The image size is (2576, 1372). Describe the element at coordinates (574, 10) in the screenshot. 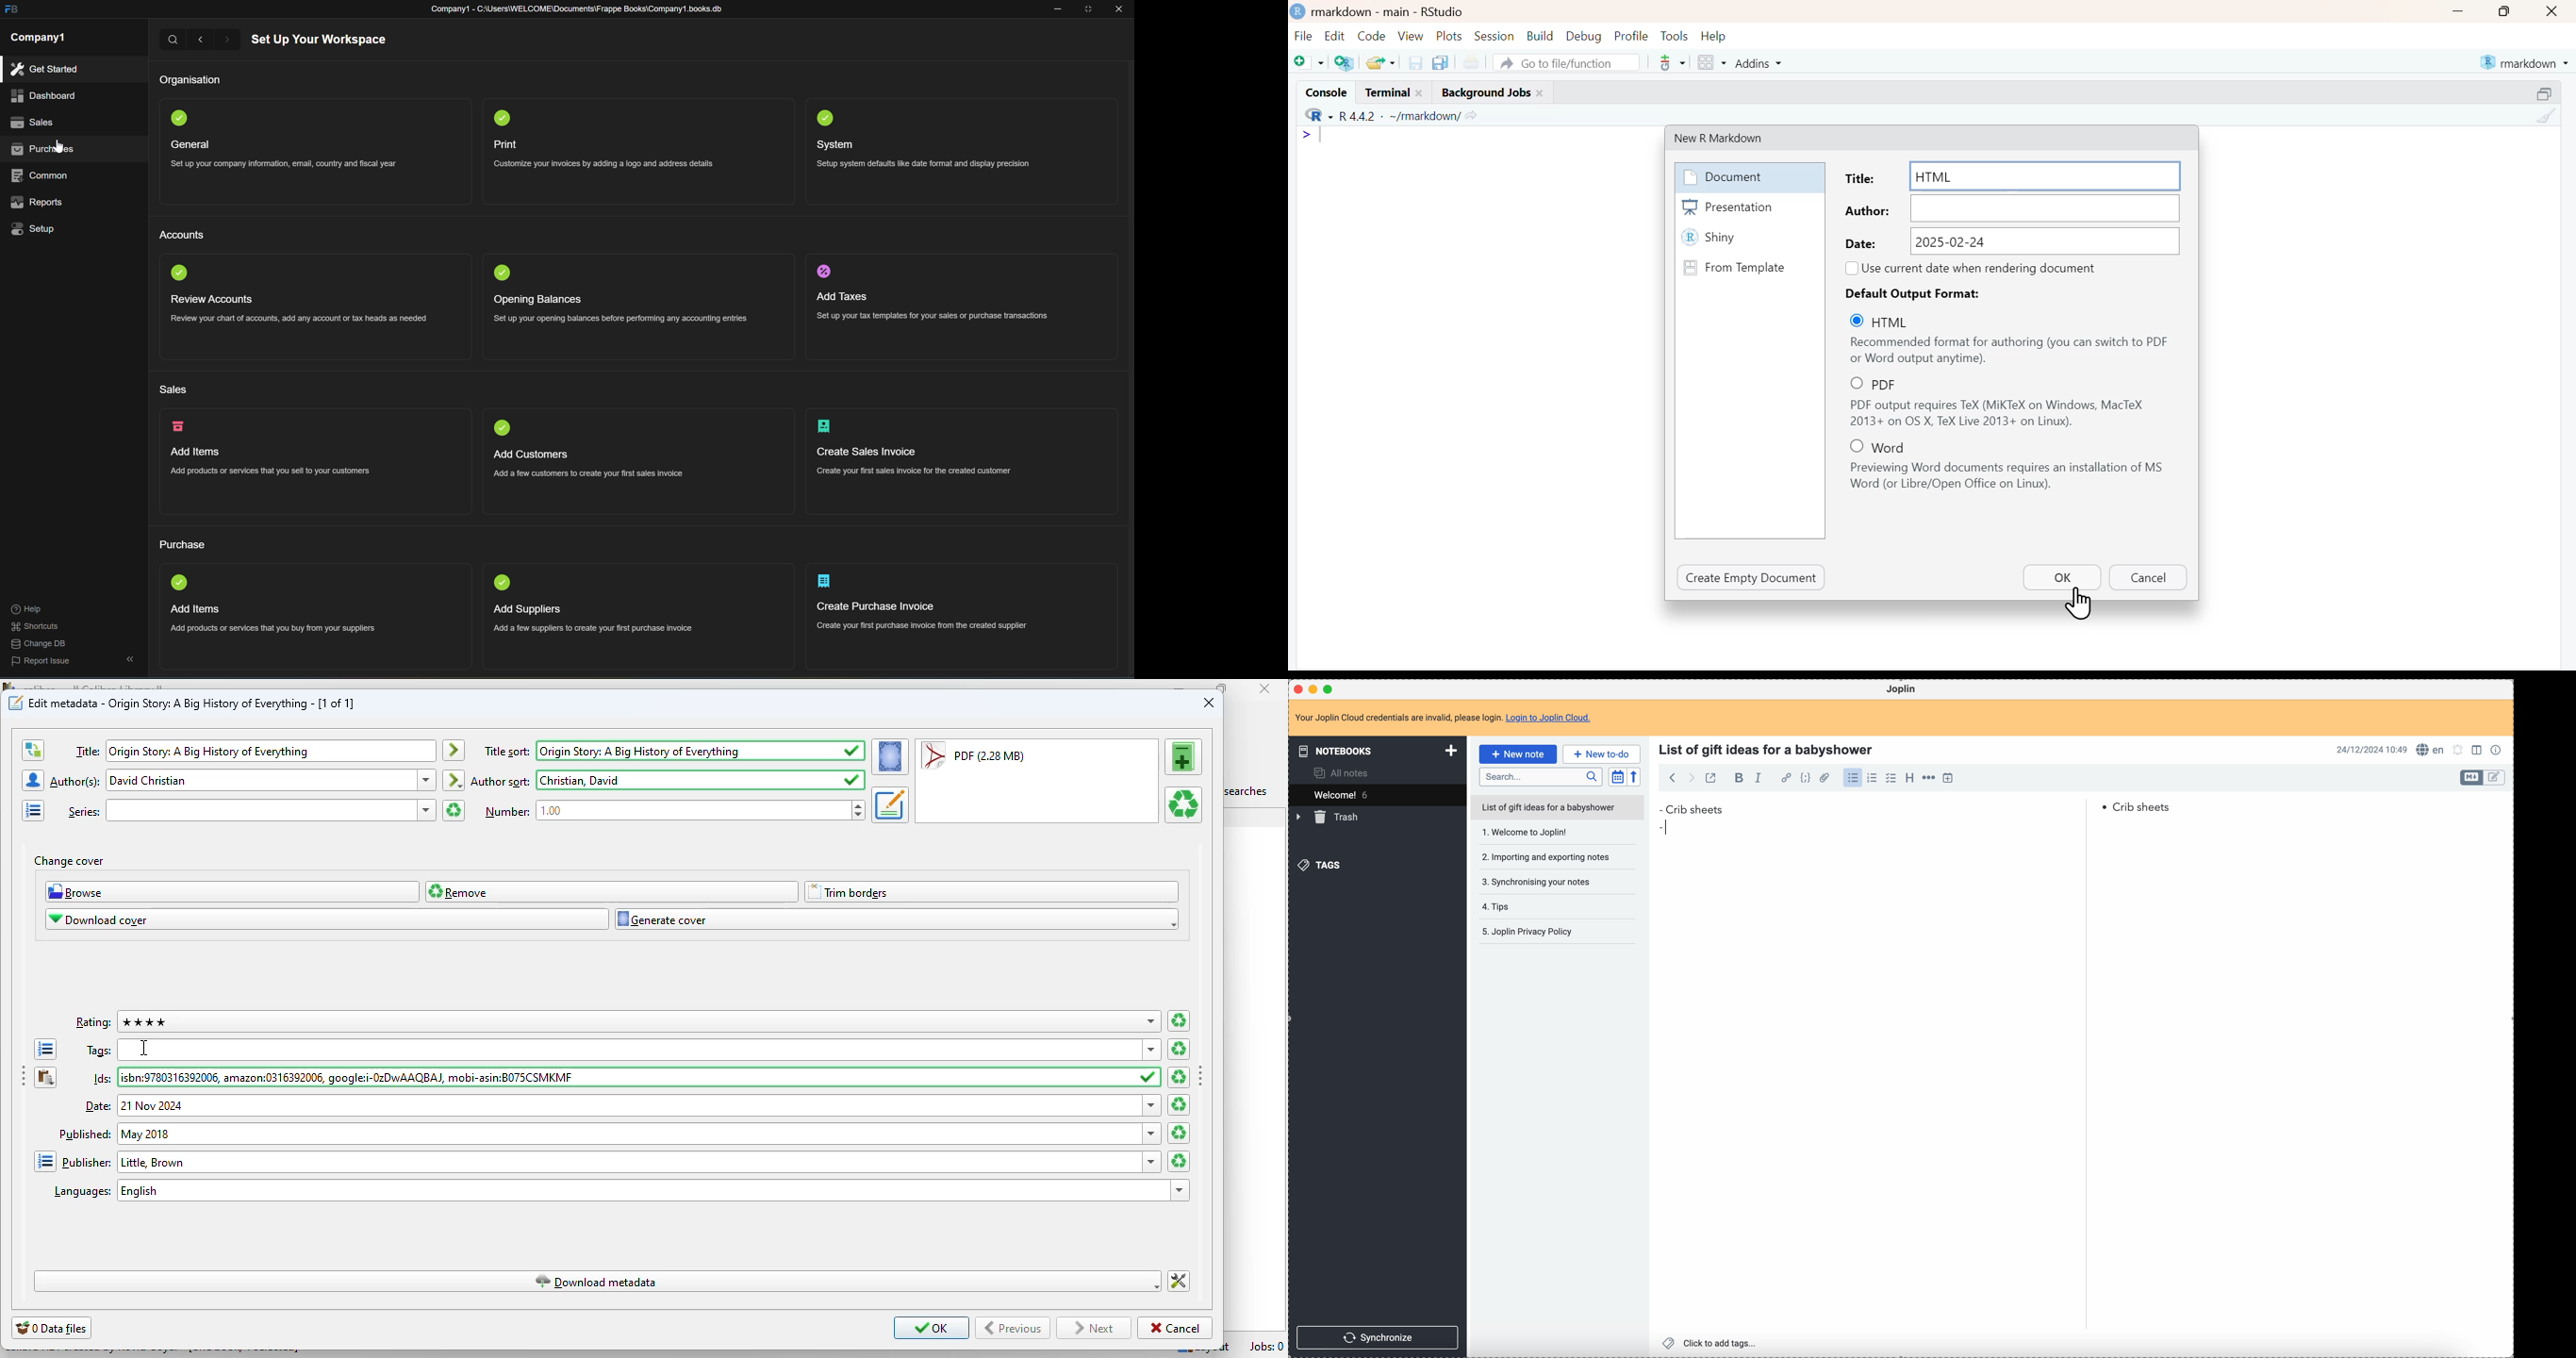

I see `company1 - C:\Users\WELCOME\Documents\Frappe Books\Company1.books.db` at that location.